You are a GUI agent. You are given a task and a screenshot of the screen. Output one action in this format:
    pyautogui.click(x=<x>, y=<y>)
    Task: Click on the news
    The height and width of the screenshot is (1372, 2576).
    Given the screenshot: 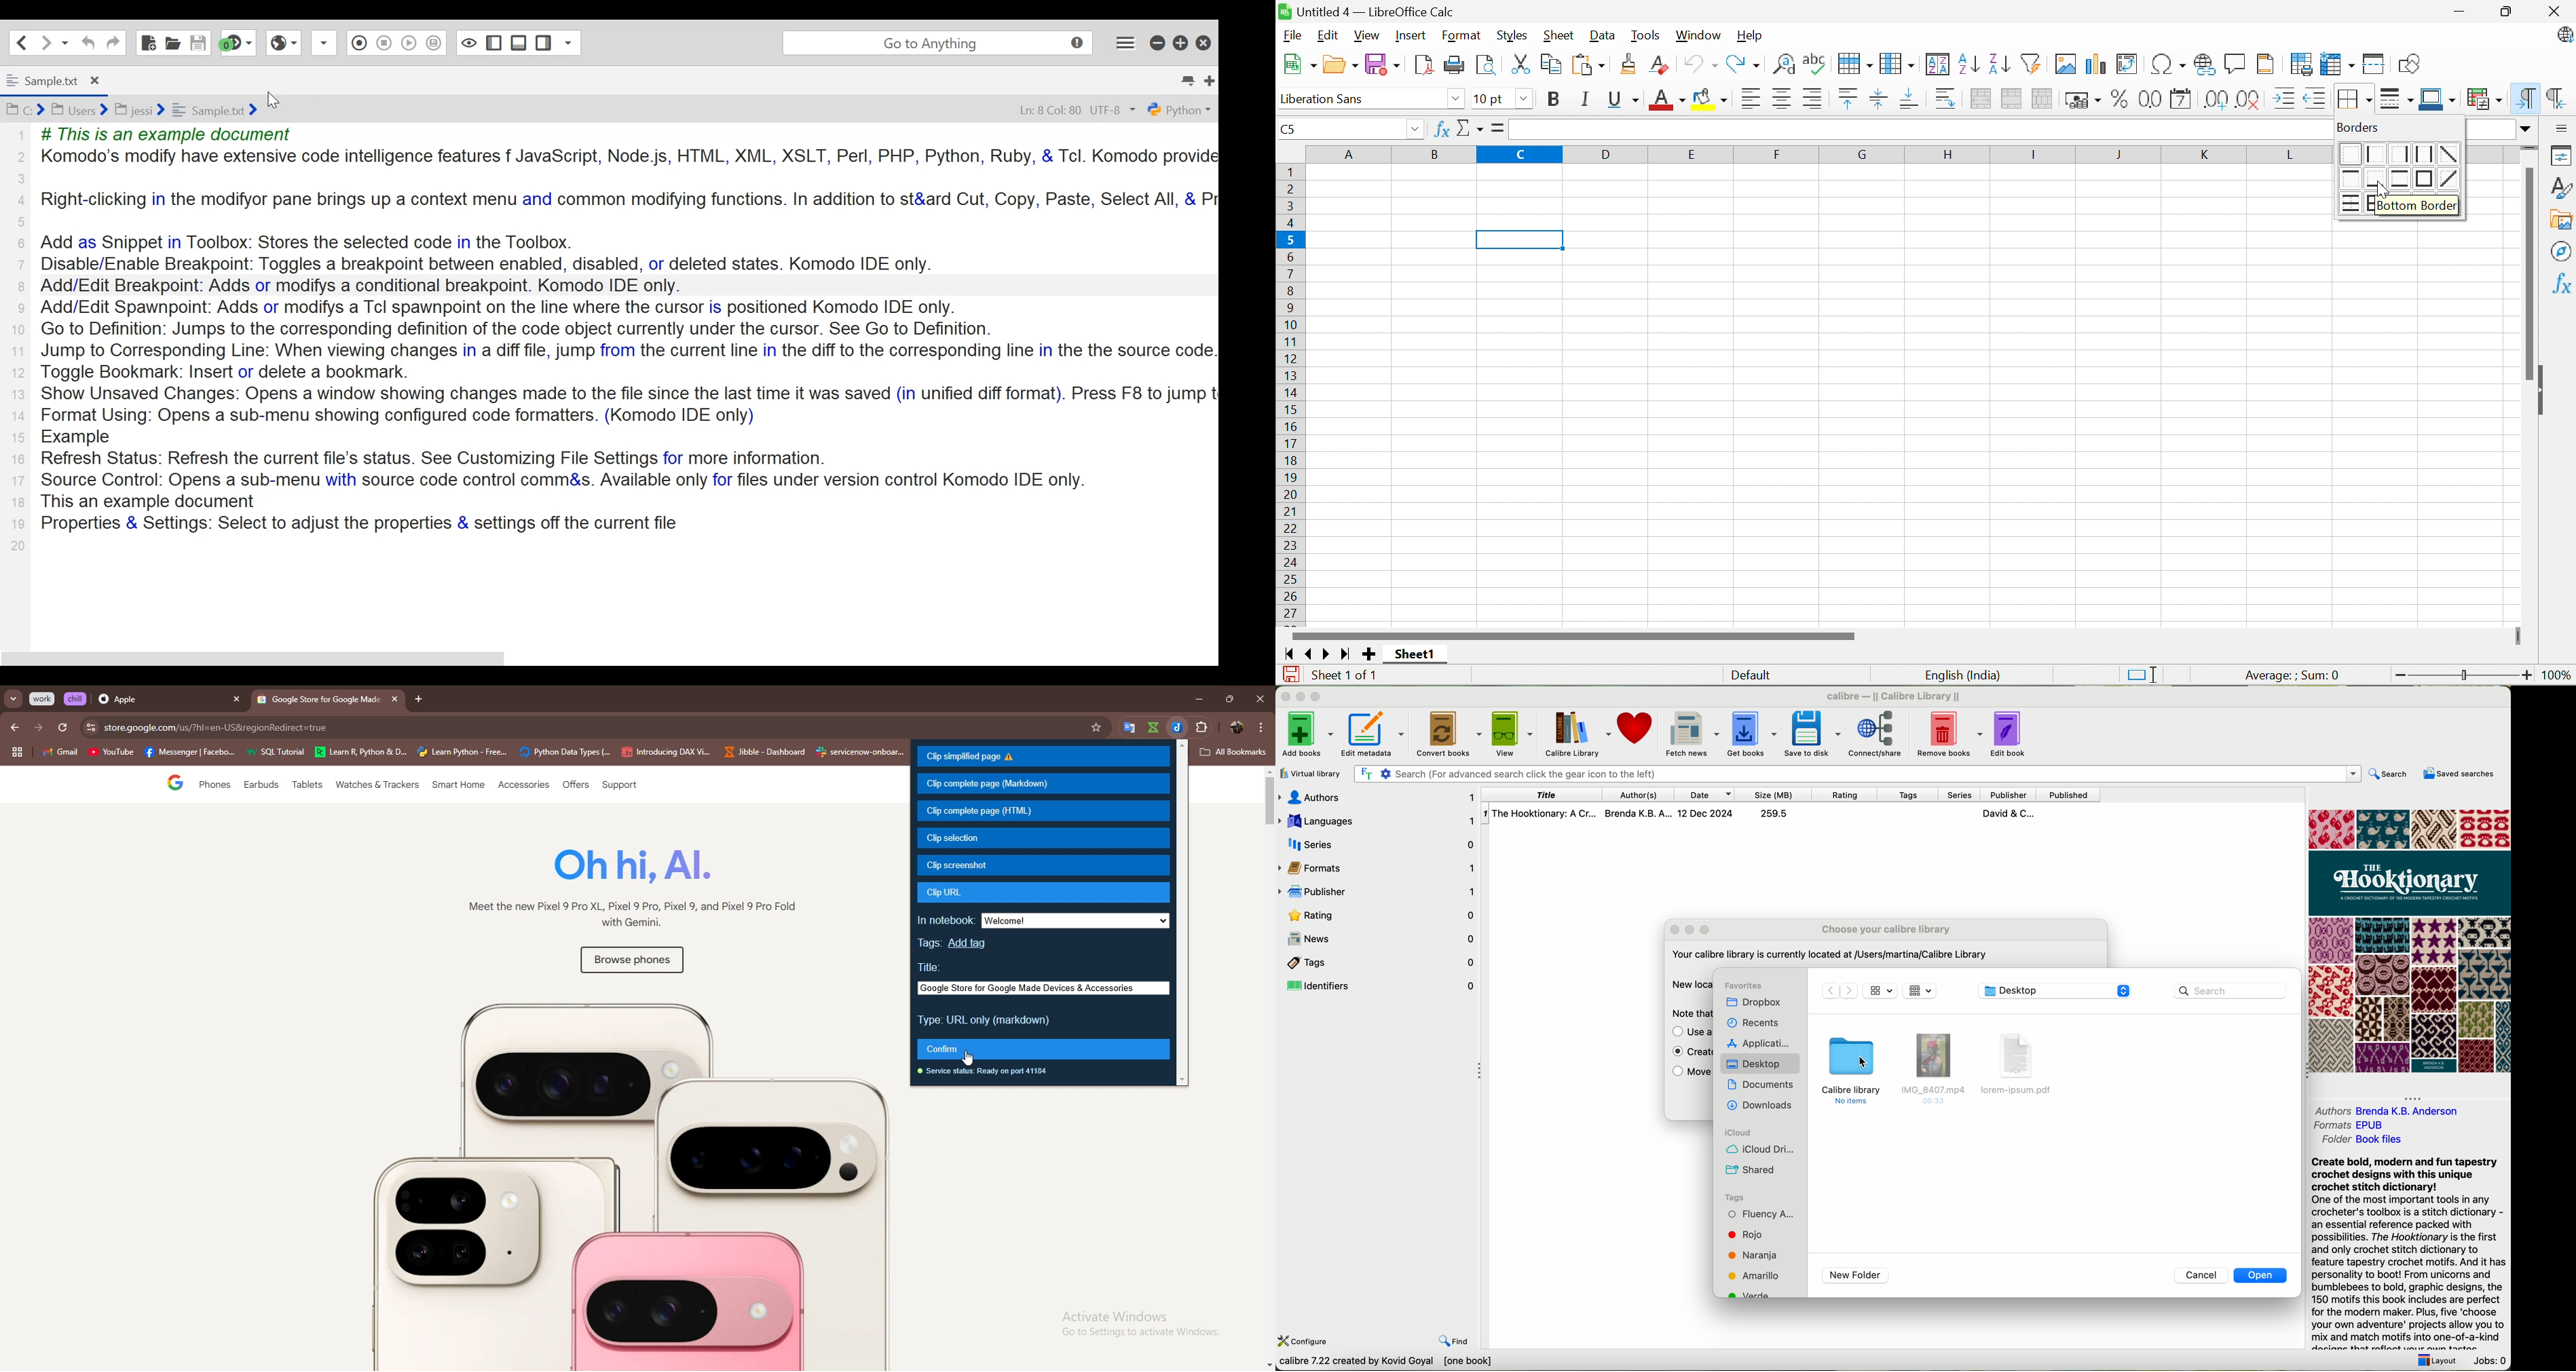 What is the action you would take?
    pyautogui.click(x=1387, y=939)
    